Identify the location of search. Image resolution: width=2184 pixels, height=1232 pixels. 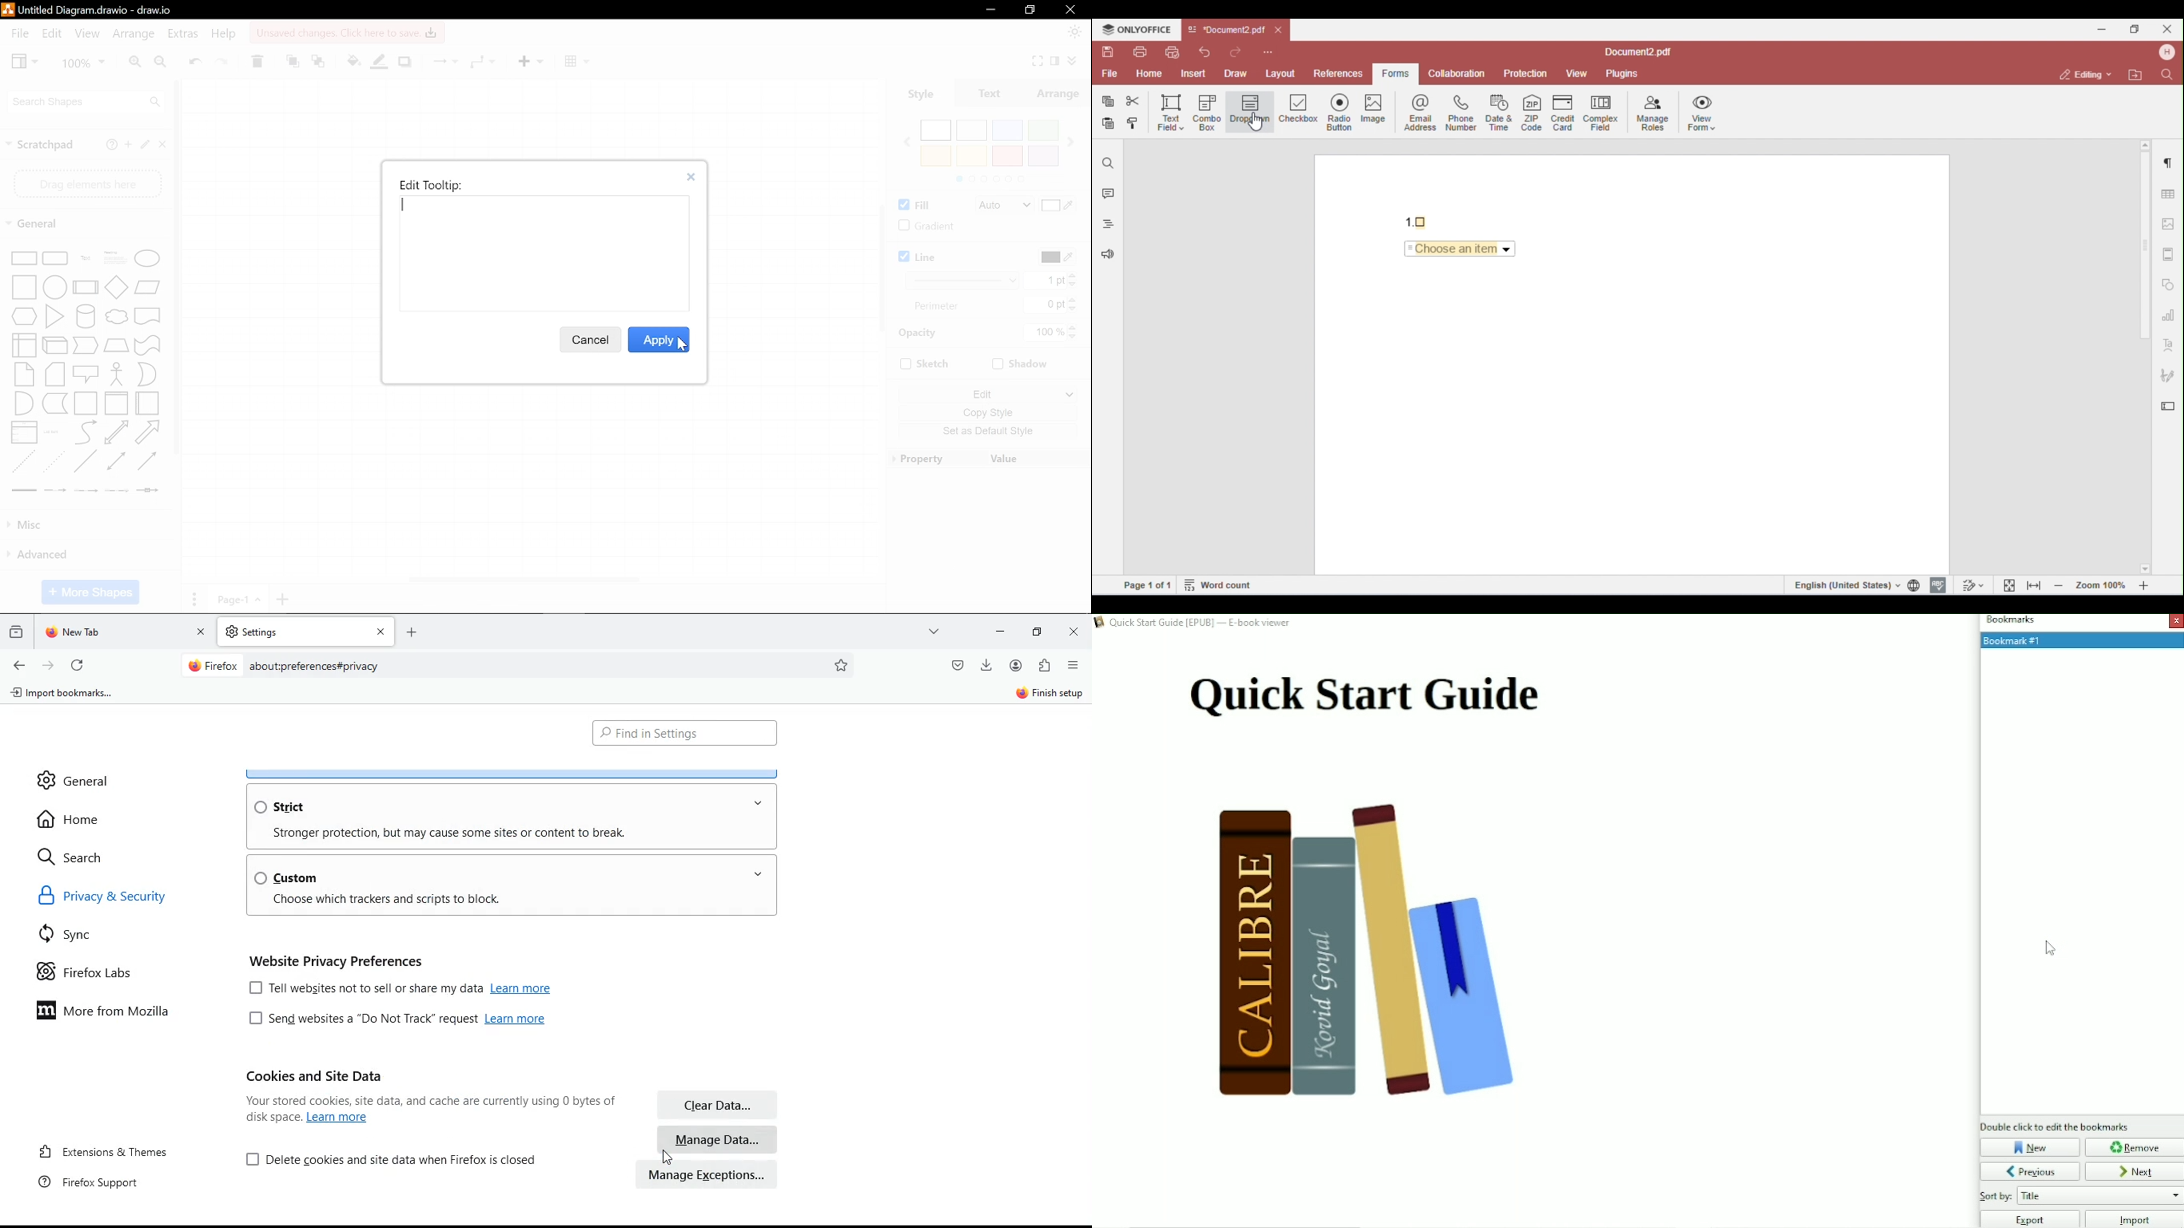
(80, 857).